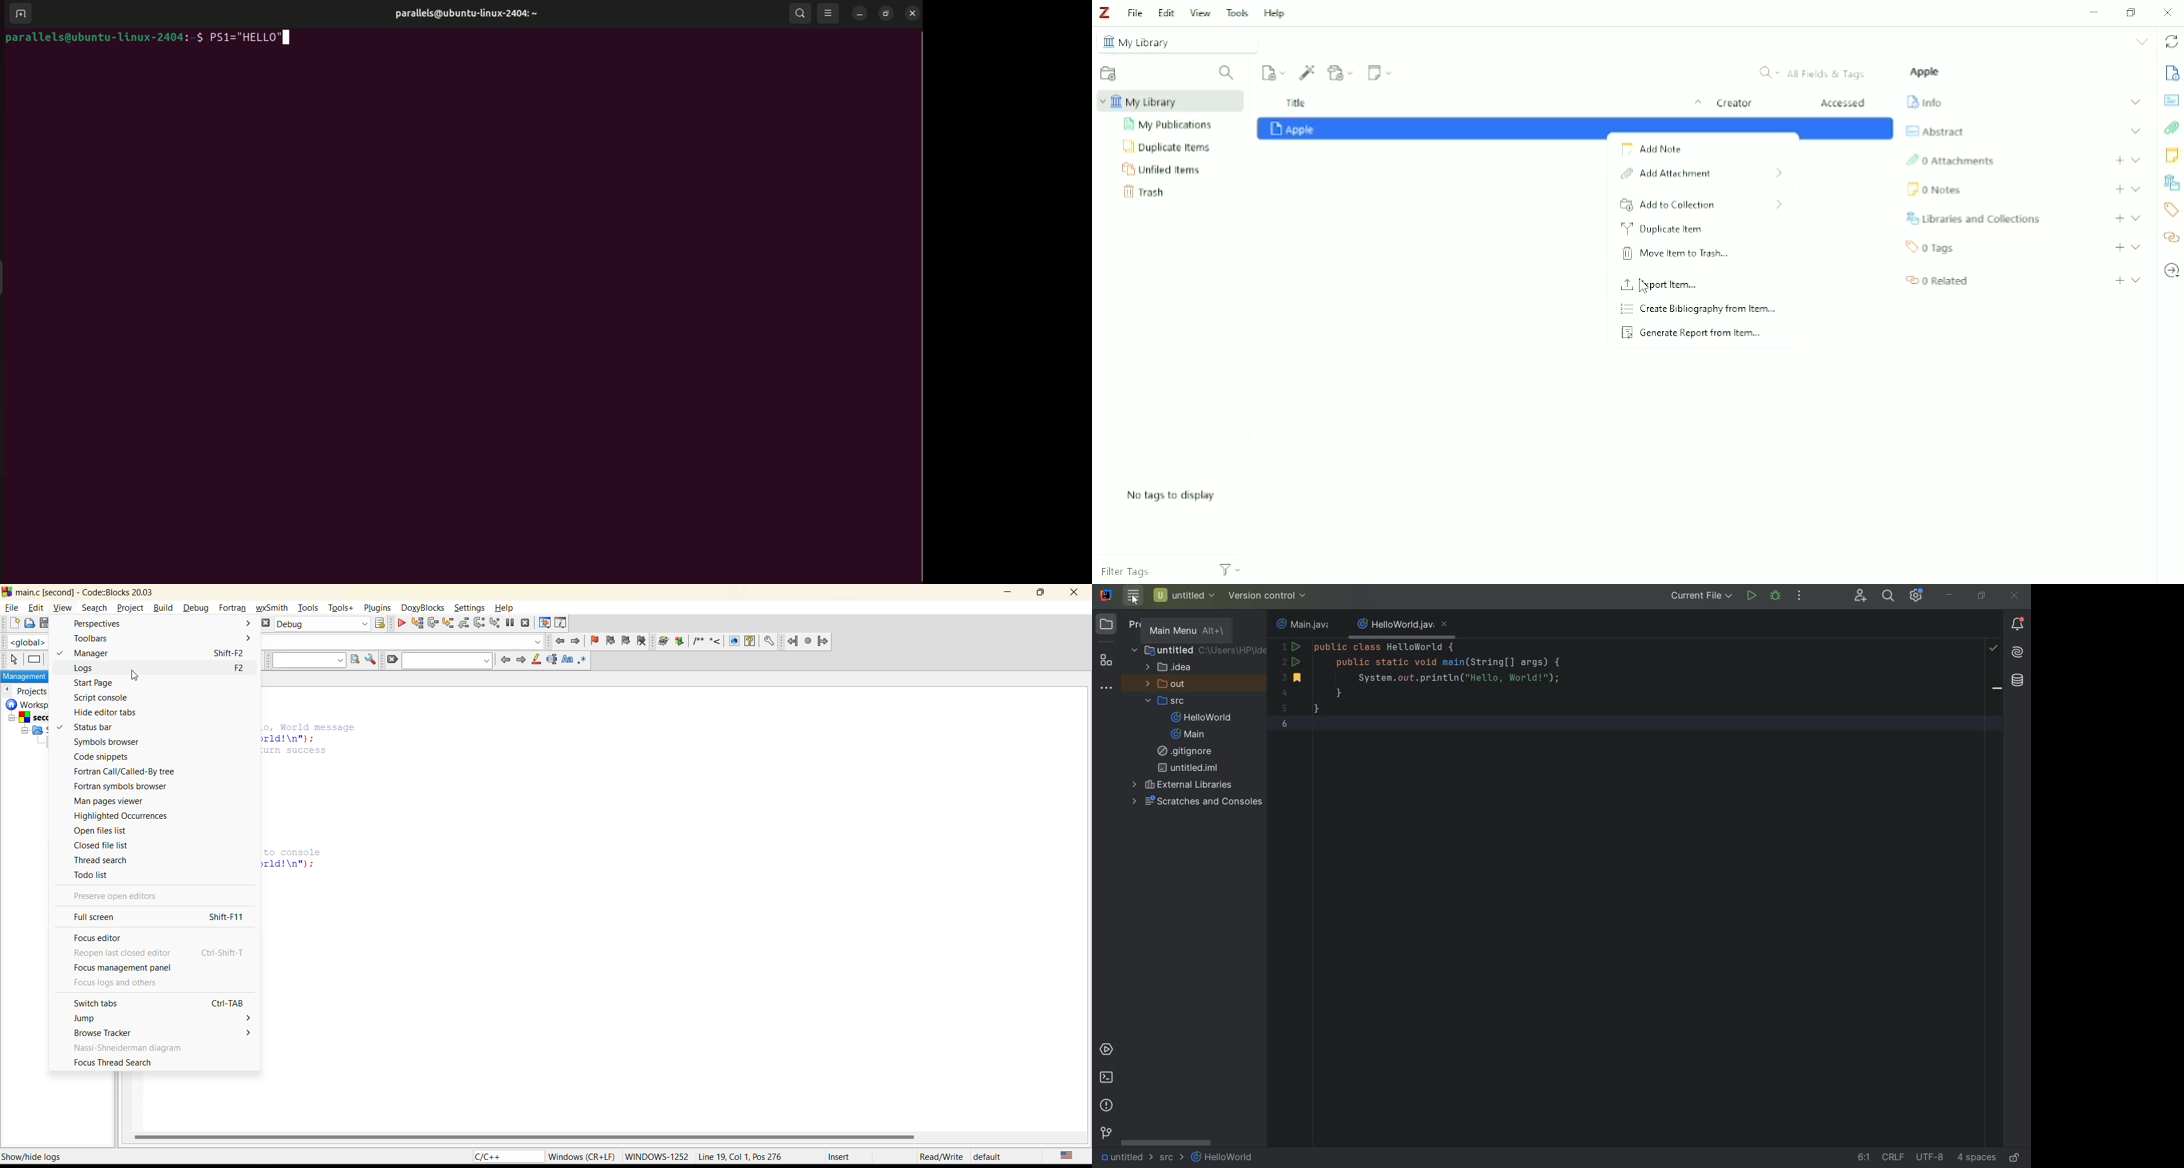  I want to click on fortran, so click(233, 608).